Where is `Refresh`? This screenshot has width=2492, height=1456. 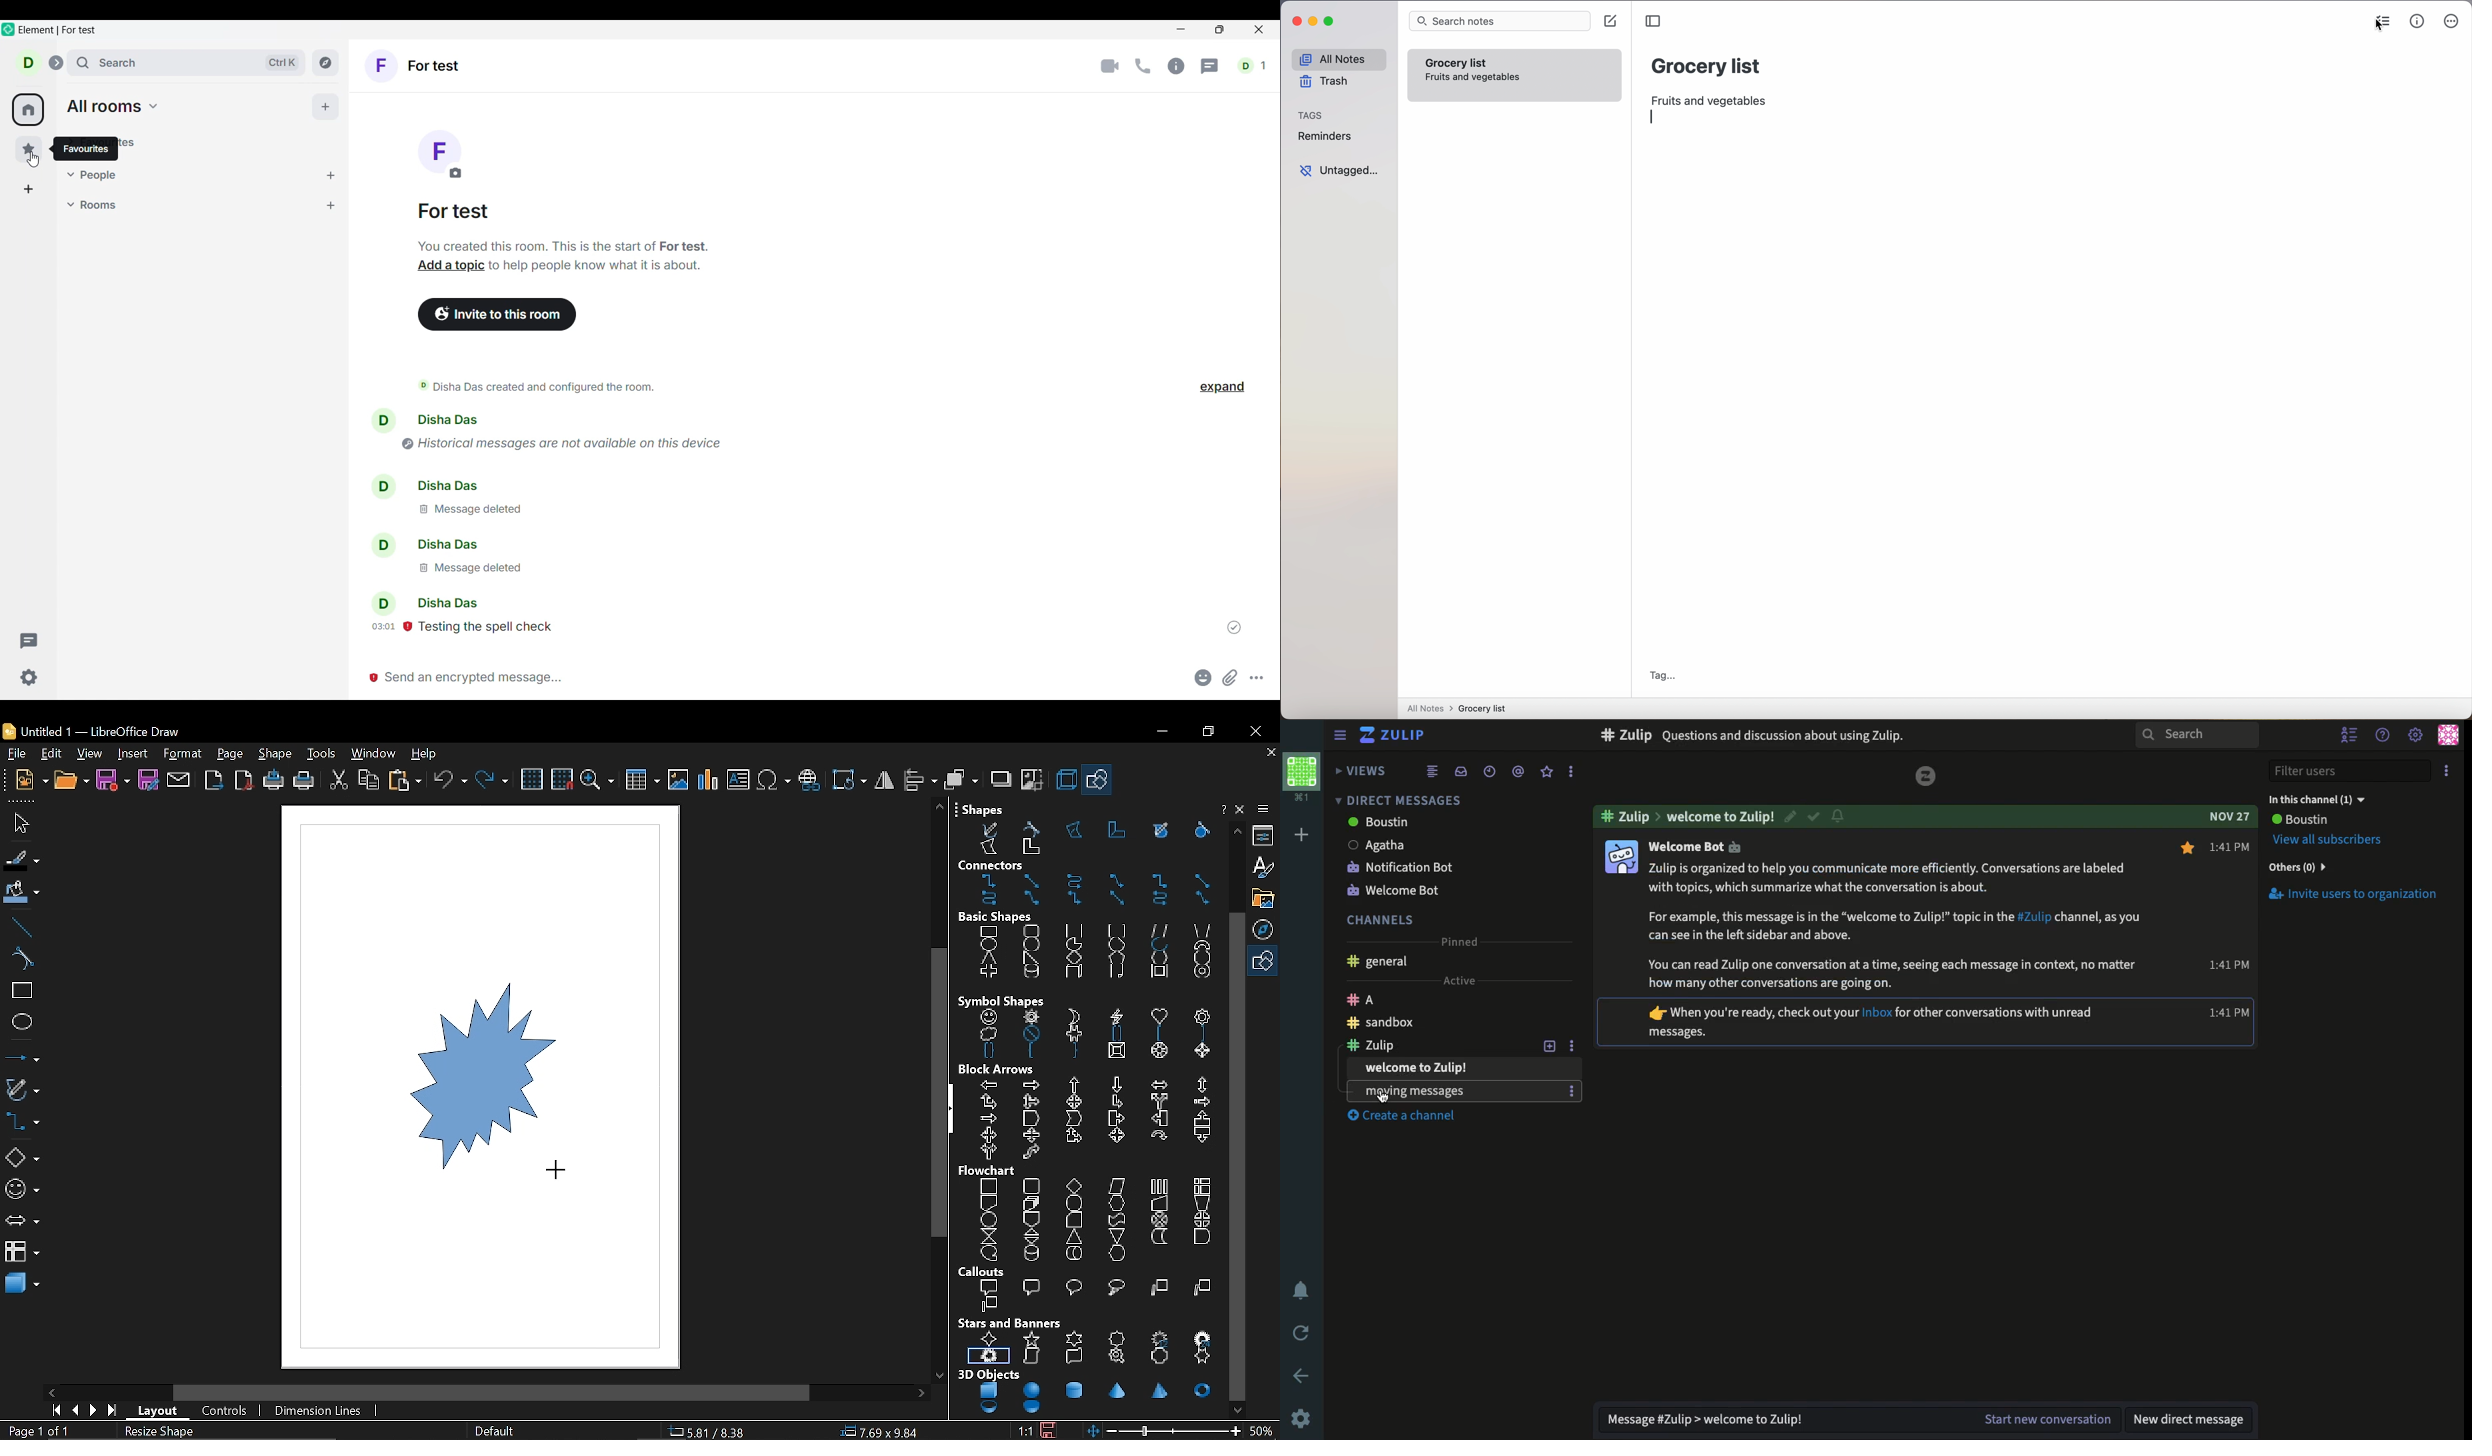 Refresh is located at coordinates (1302, 1331).